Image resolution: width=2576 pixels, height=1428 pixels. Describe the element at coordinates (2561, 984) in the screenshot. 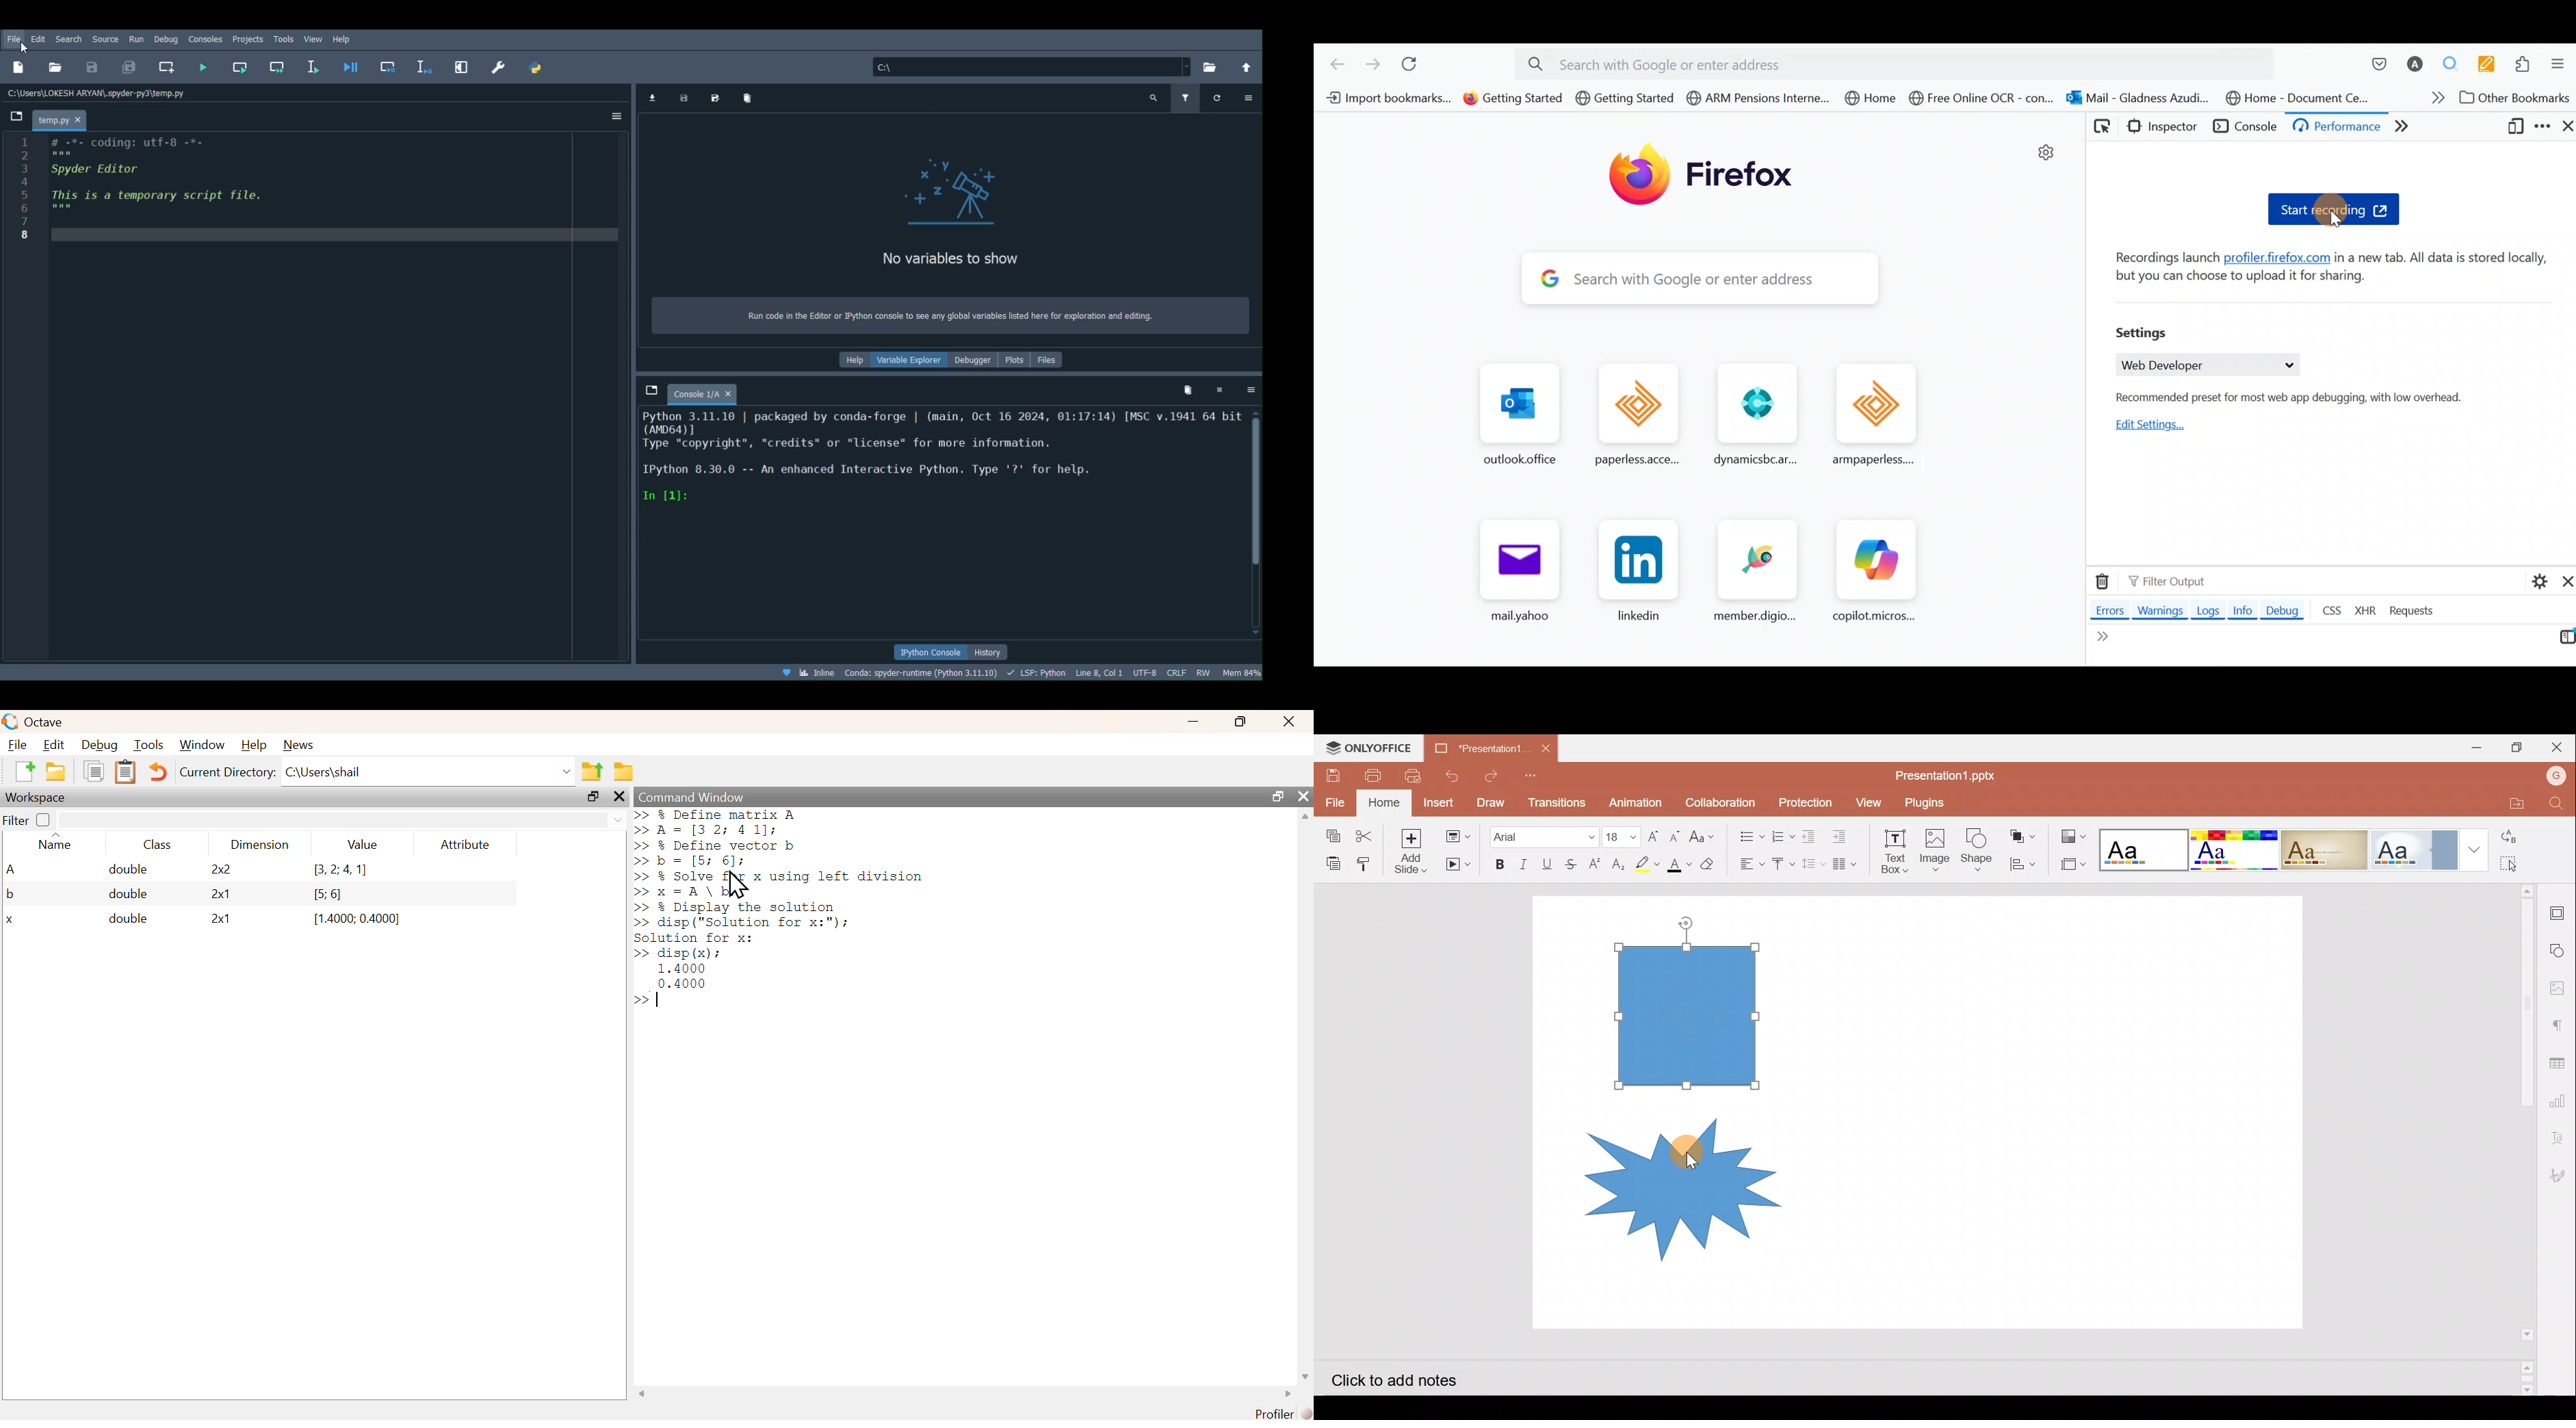

I see `Image settings` at that location.